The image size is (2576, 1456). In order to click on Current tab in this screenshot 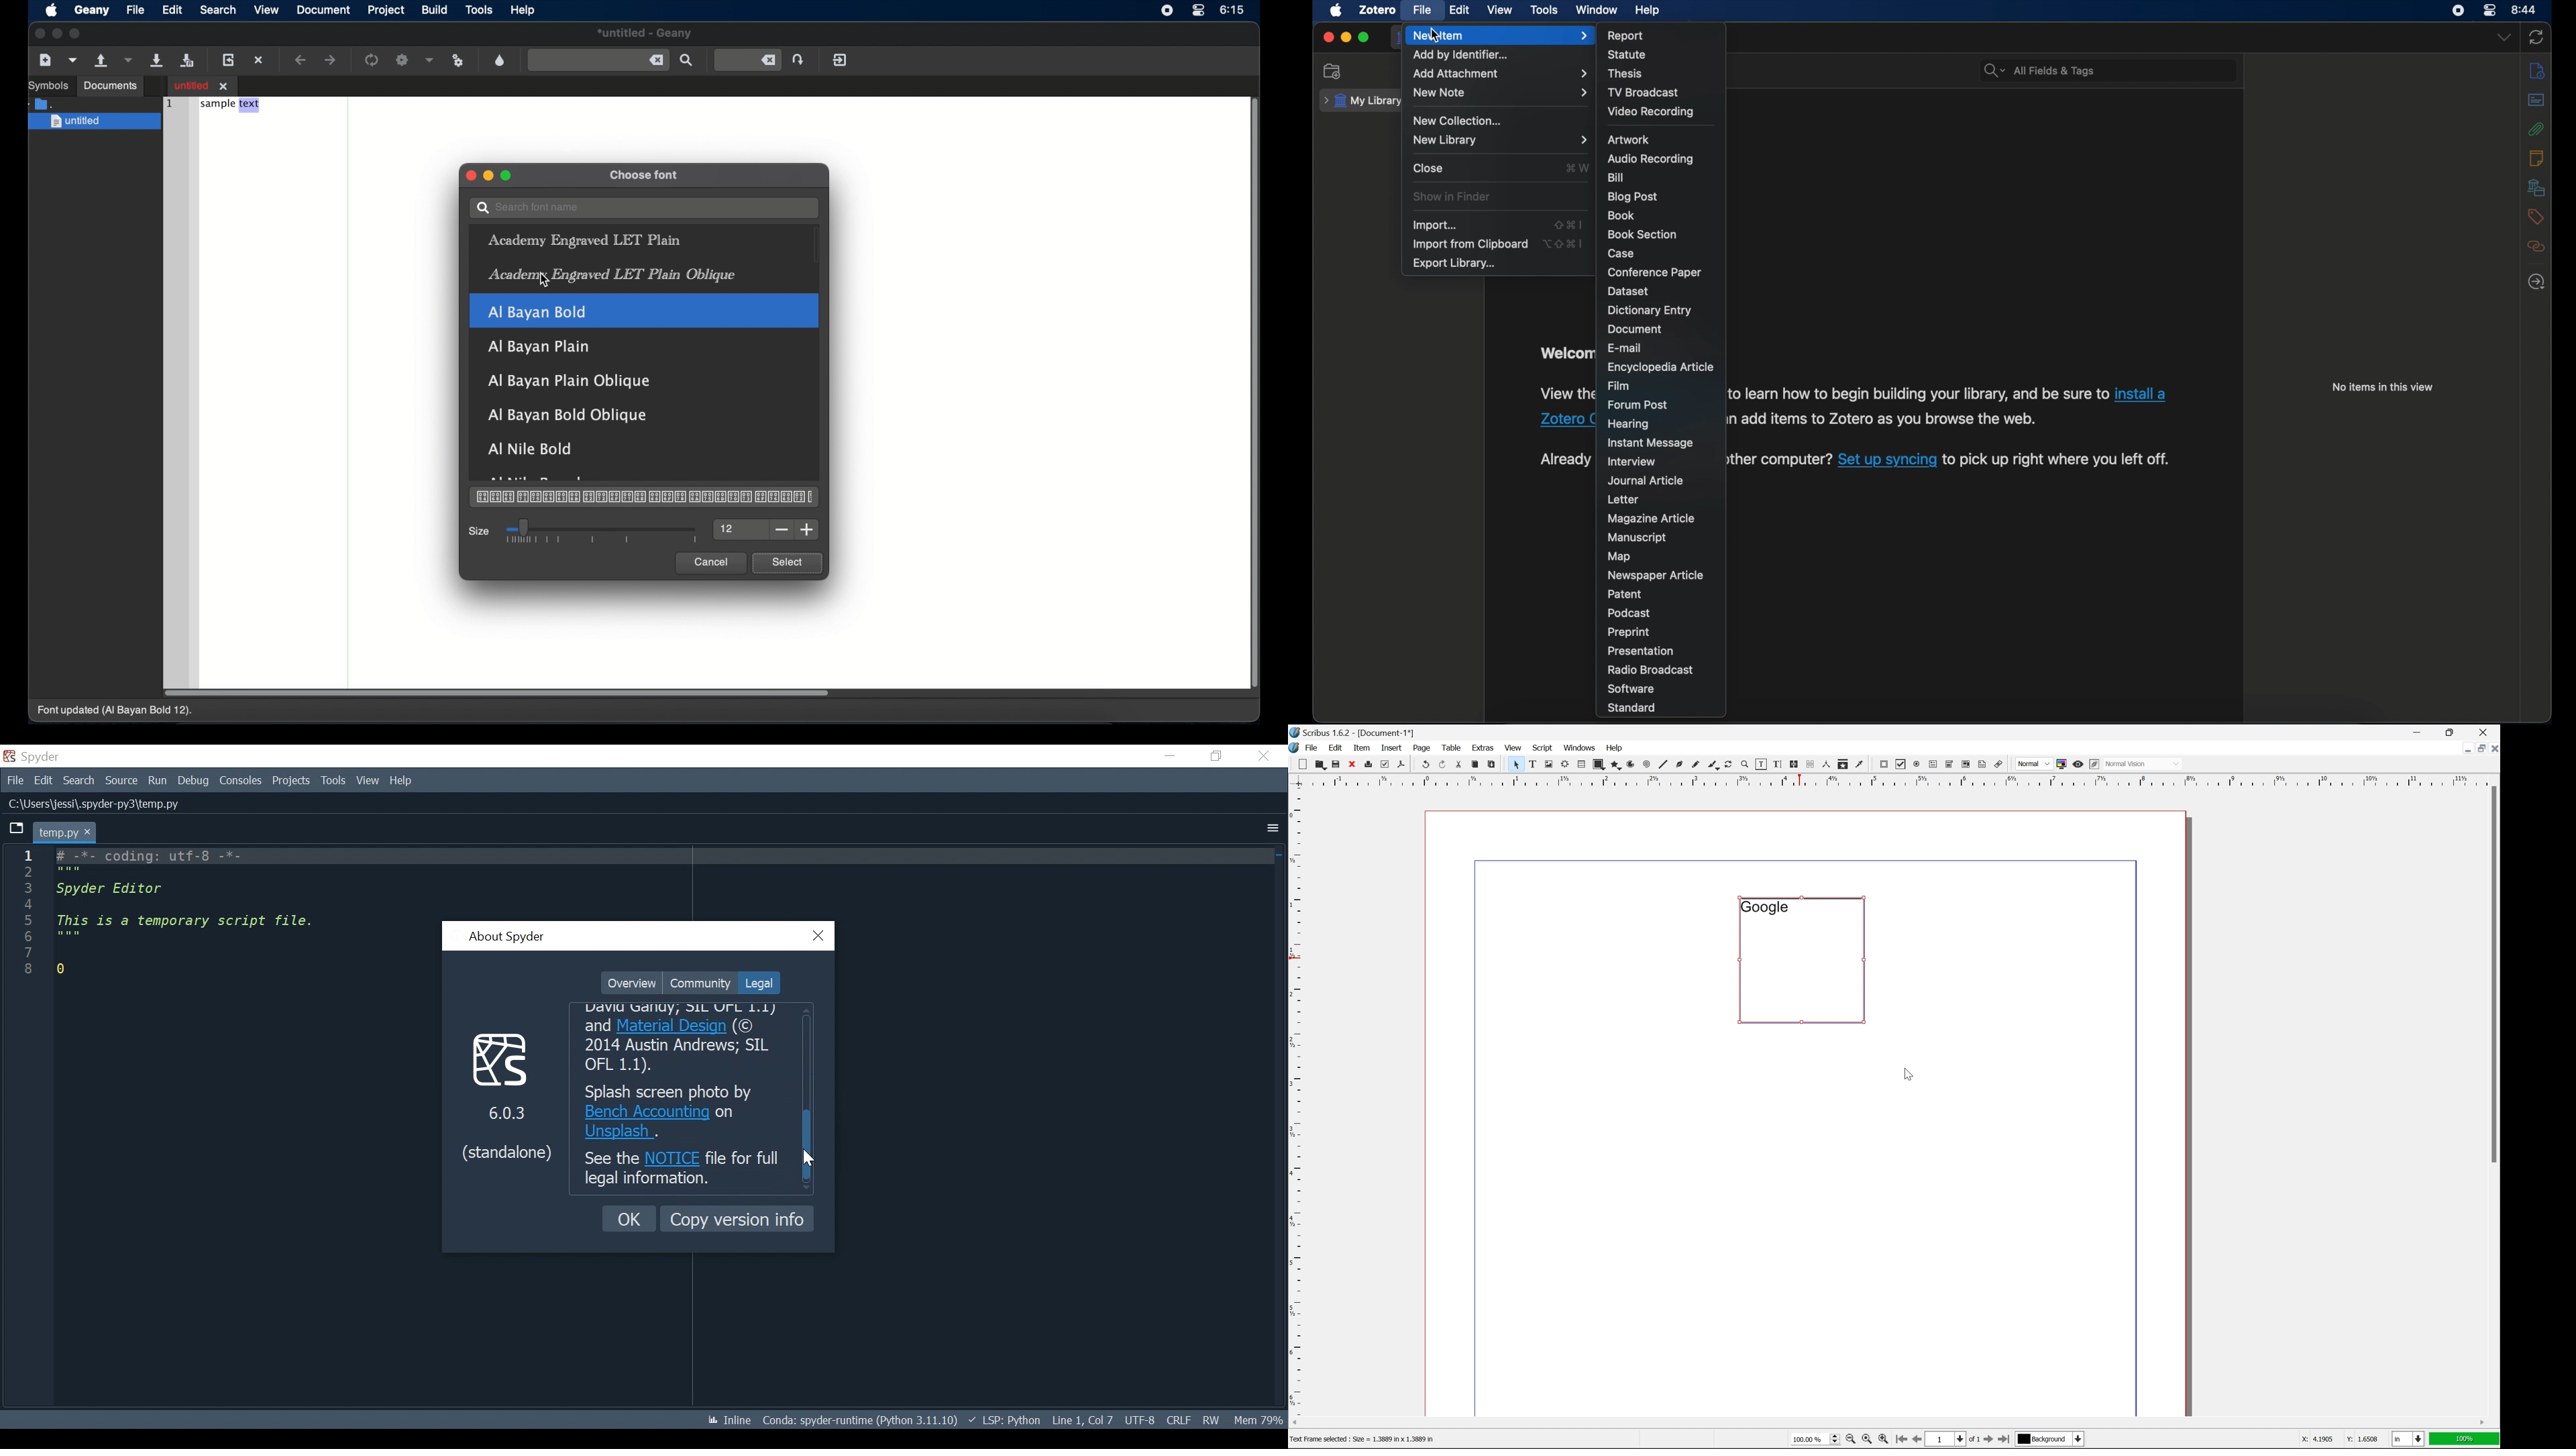, I will do `click(66, 832)`.